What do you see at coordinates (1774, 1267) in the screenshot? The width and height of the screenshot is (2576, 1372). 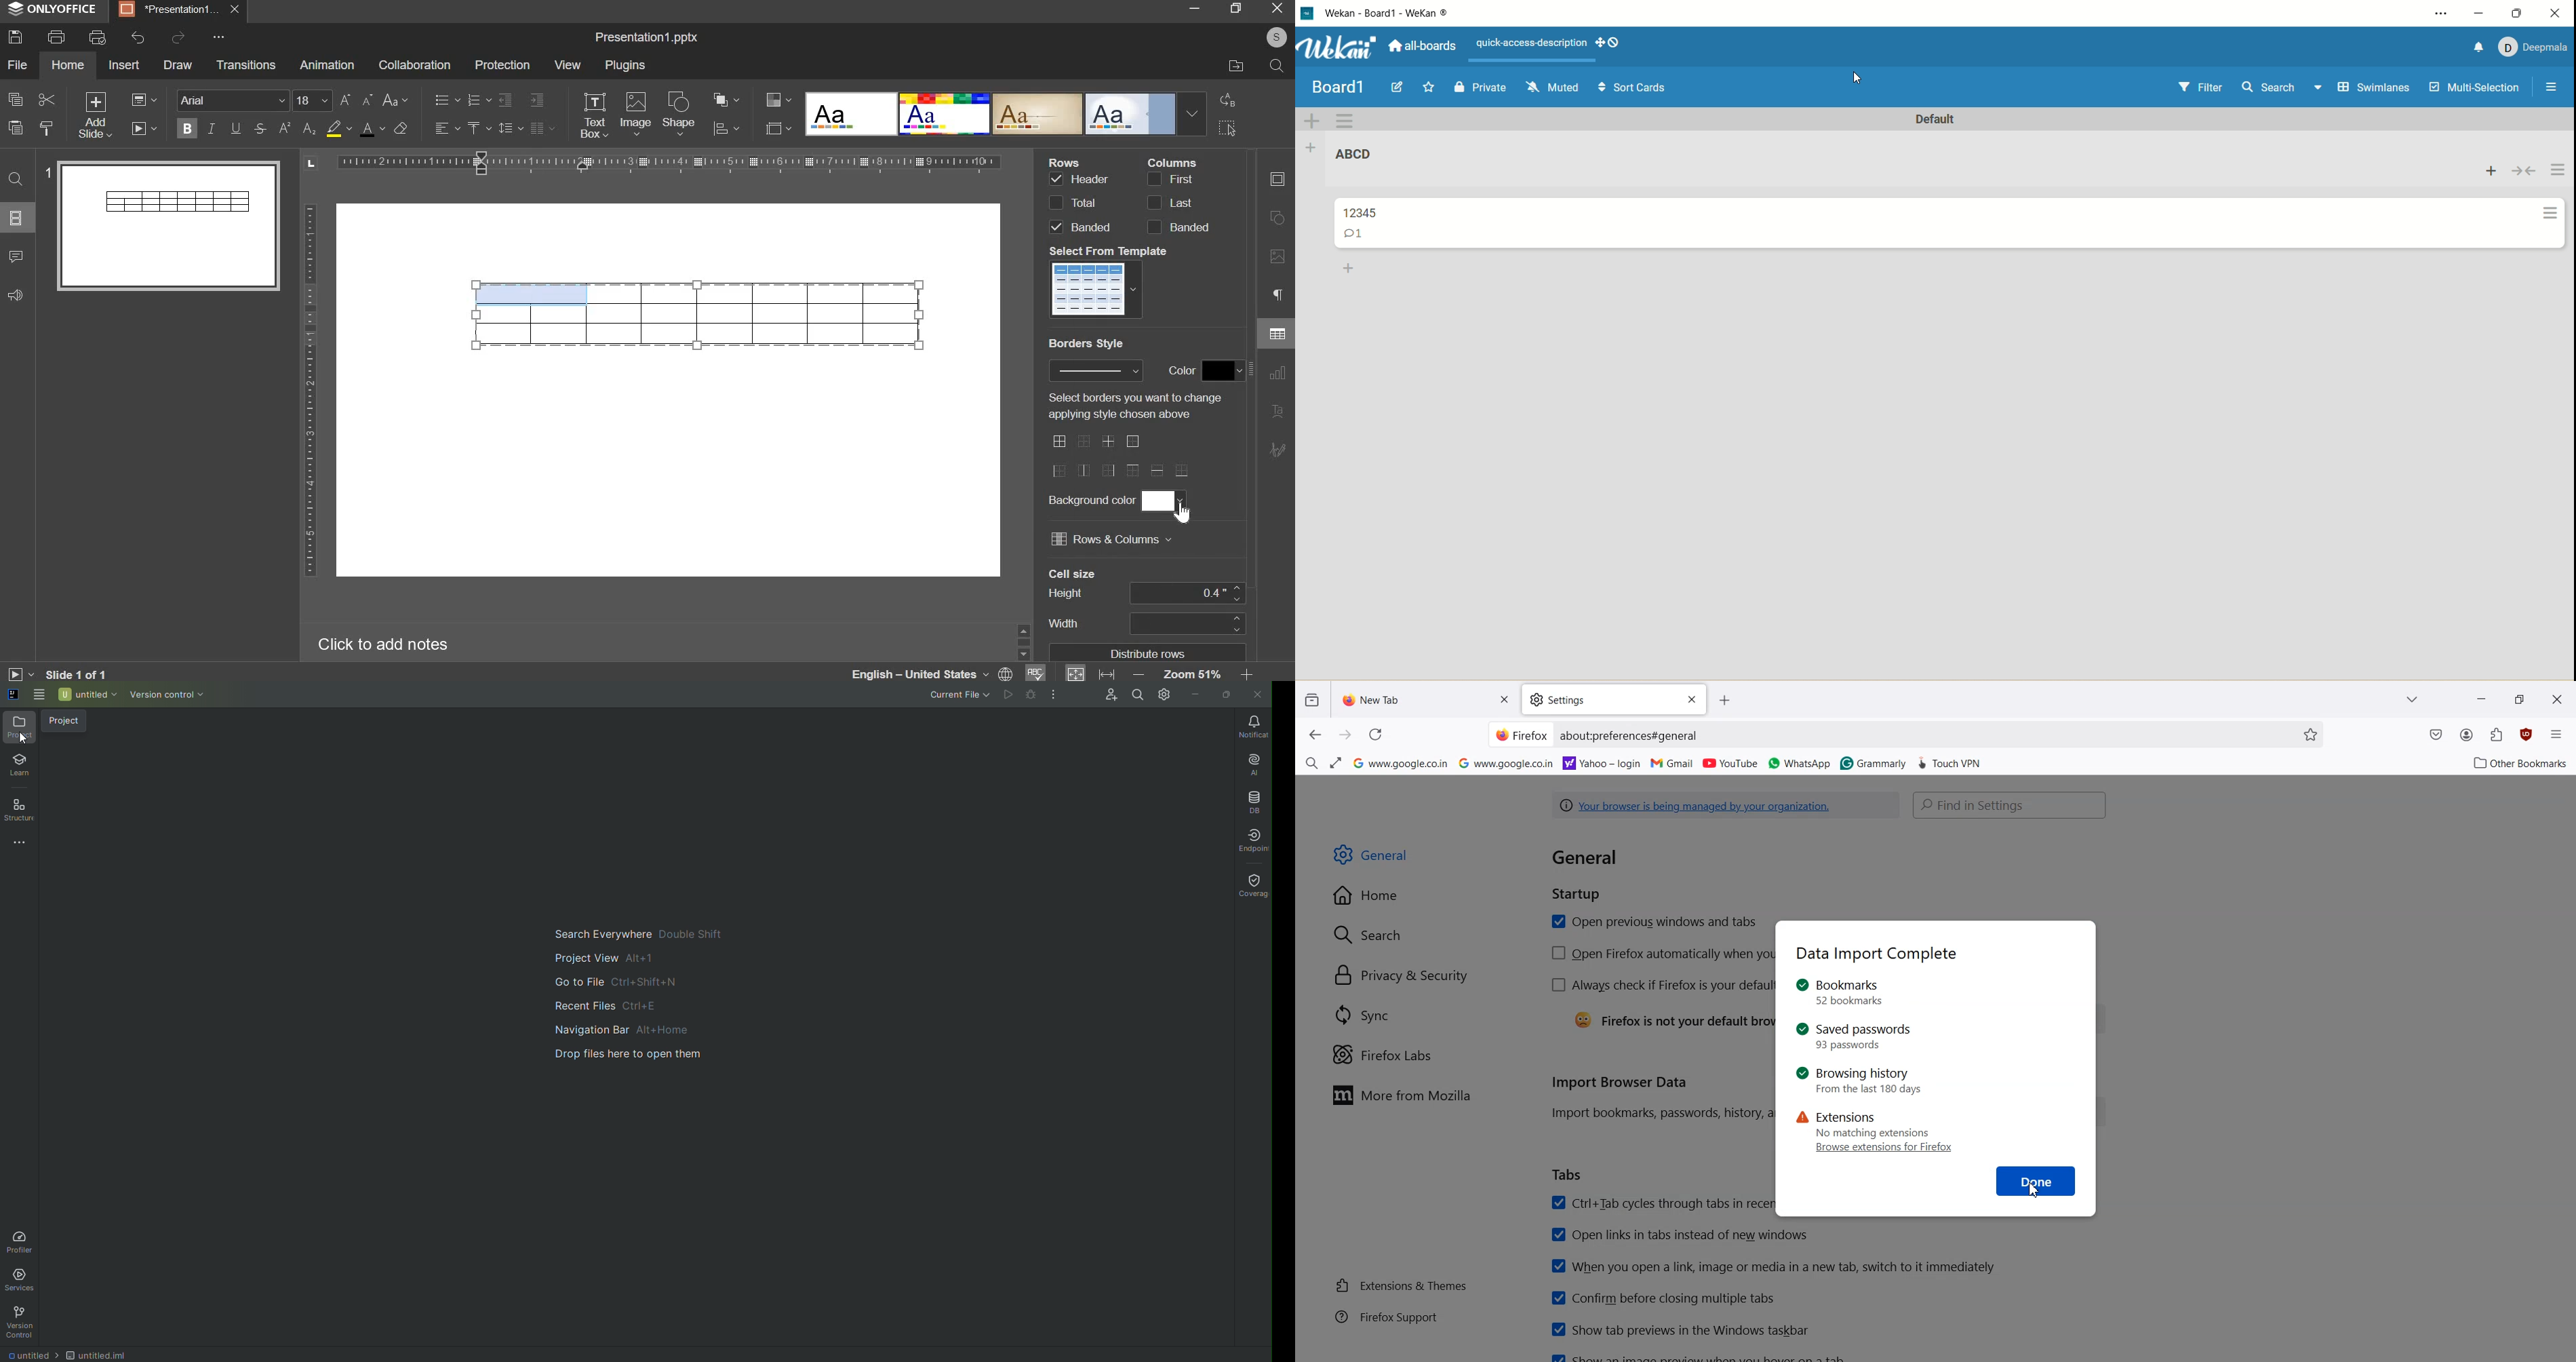 I see `When you open a link, image or media in a new tab, switch to it immediately` at bounding box center [1774, 1267].